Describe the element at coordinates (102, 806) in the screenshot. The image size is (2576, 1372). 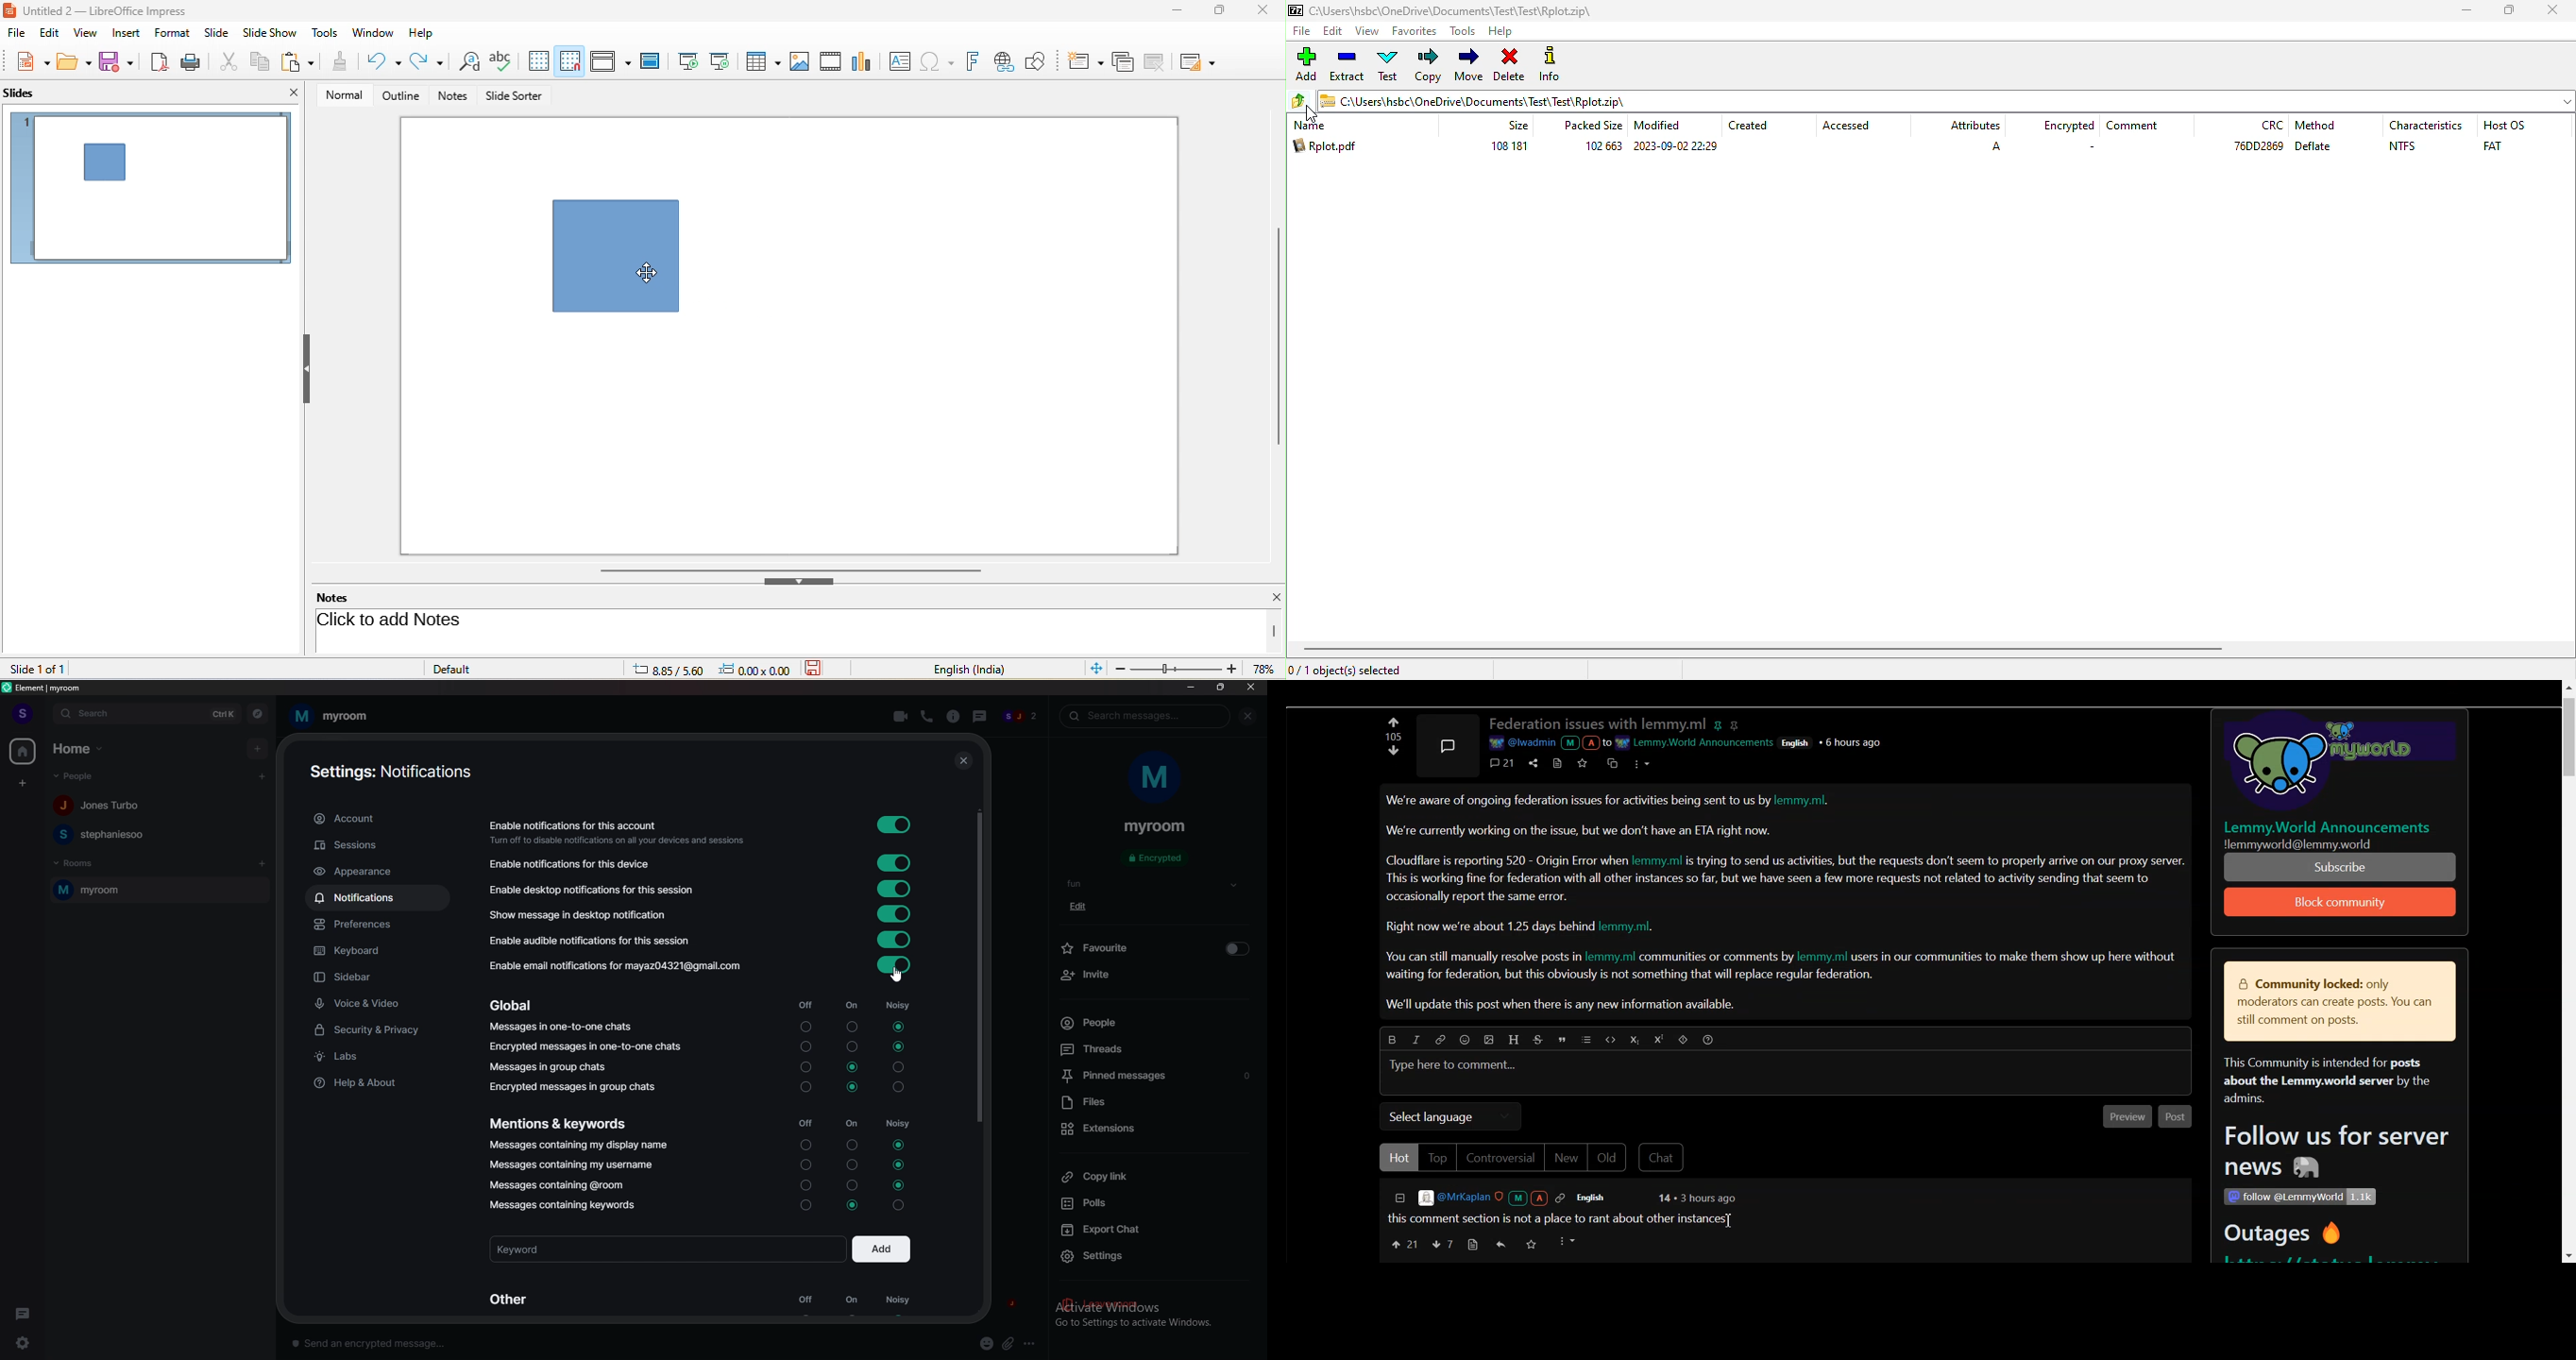
I see `people` at that location.